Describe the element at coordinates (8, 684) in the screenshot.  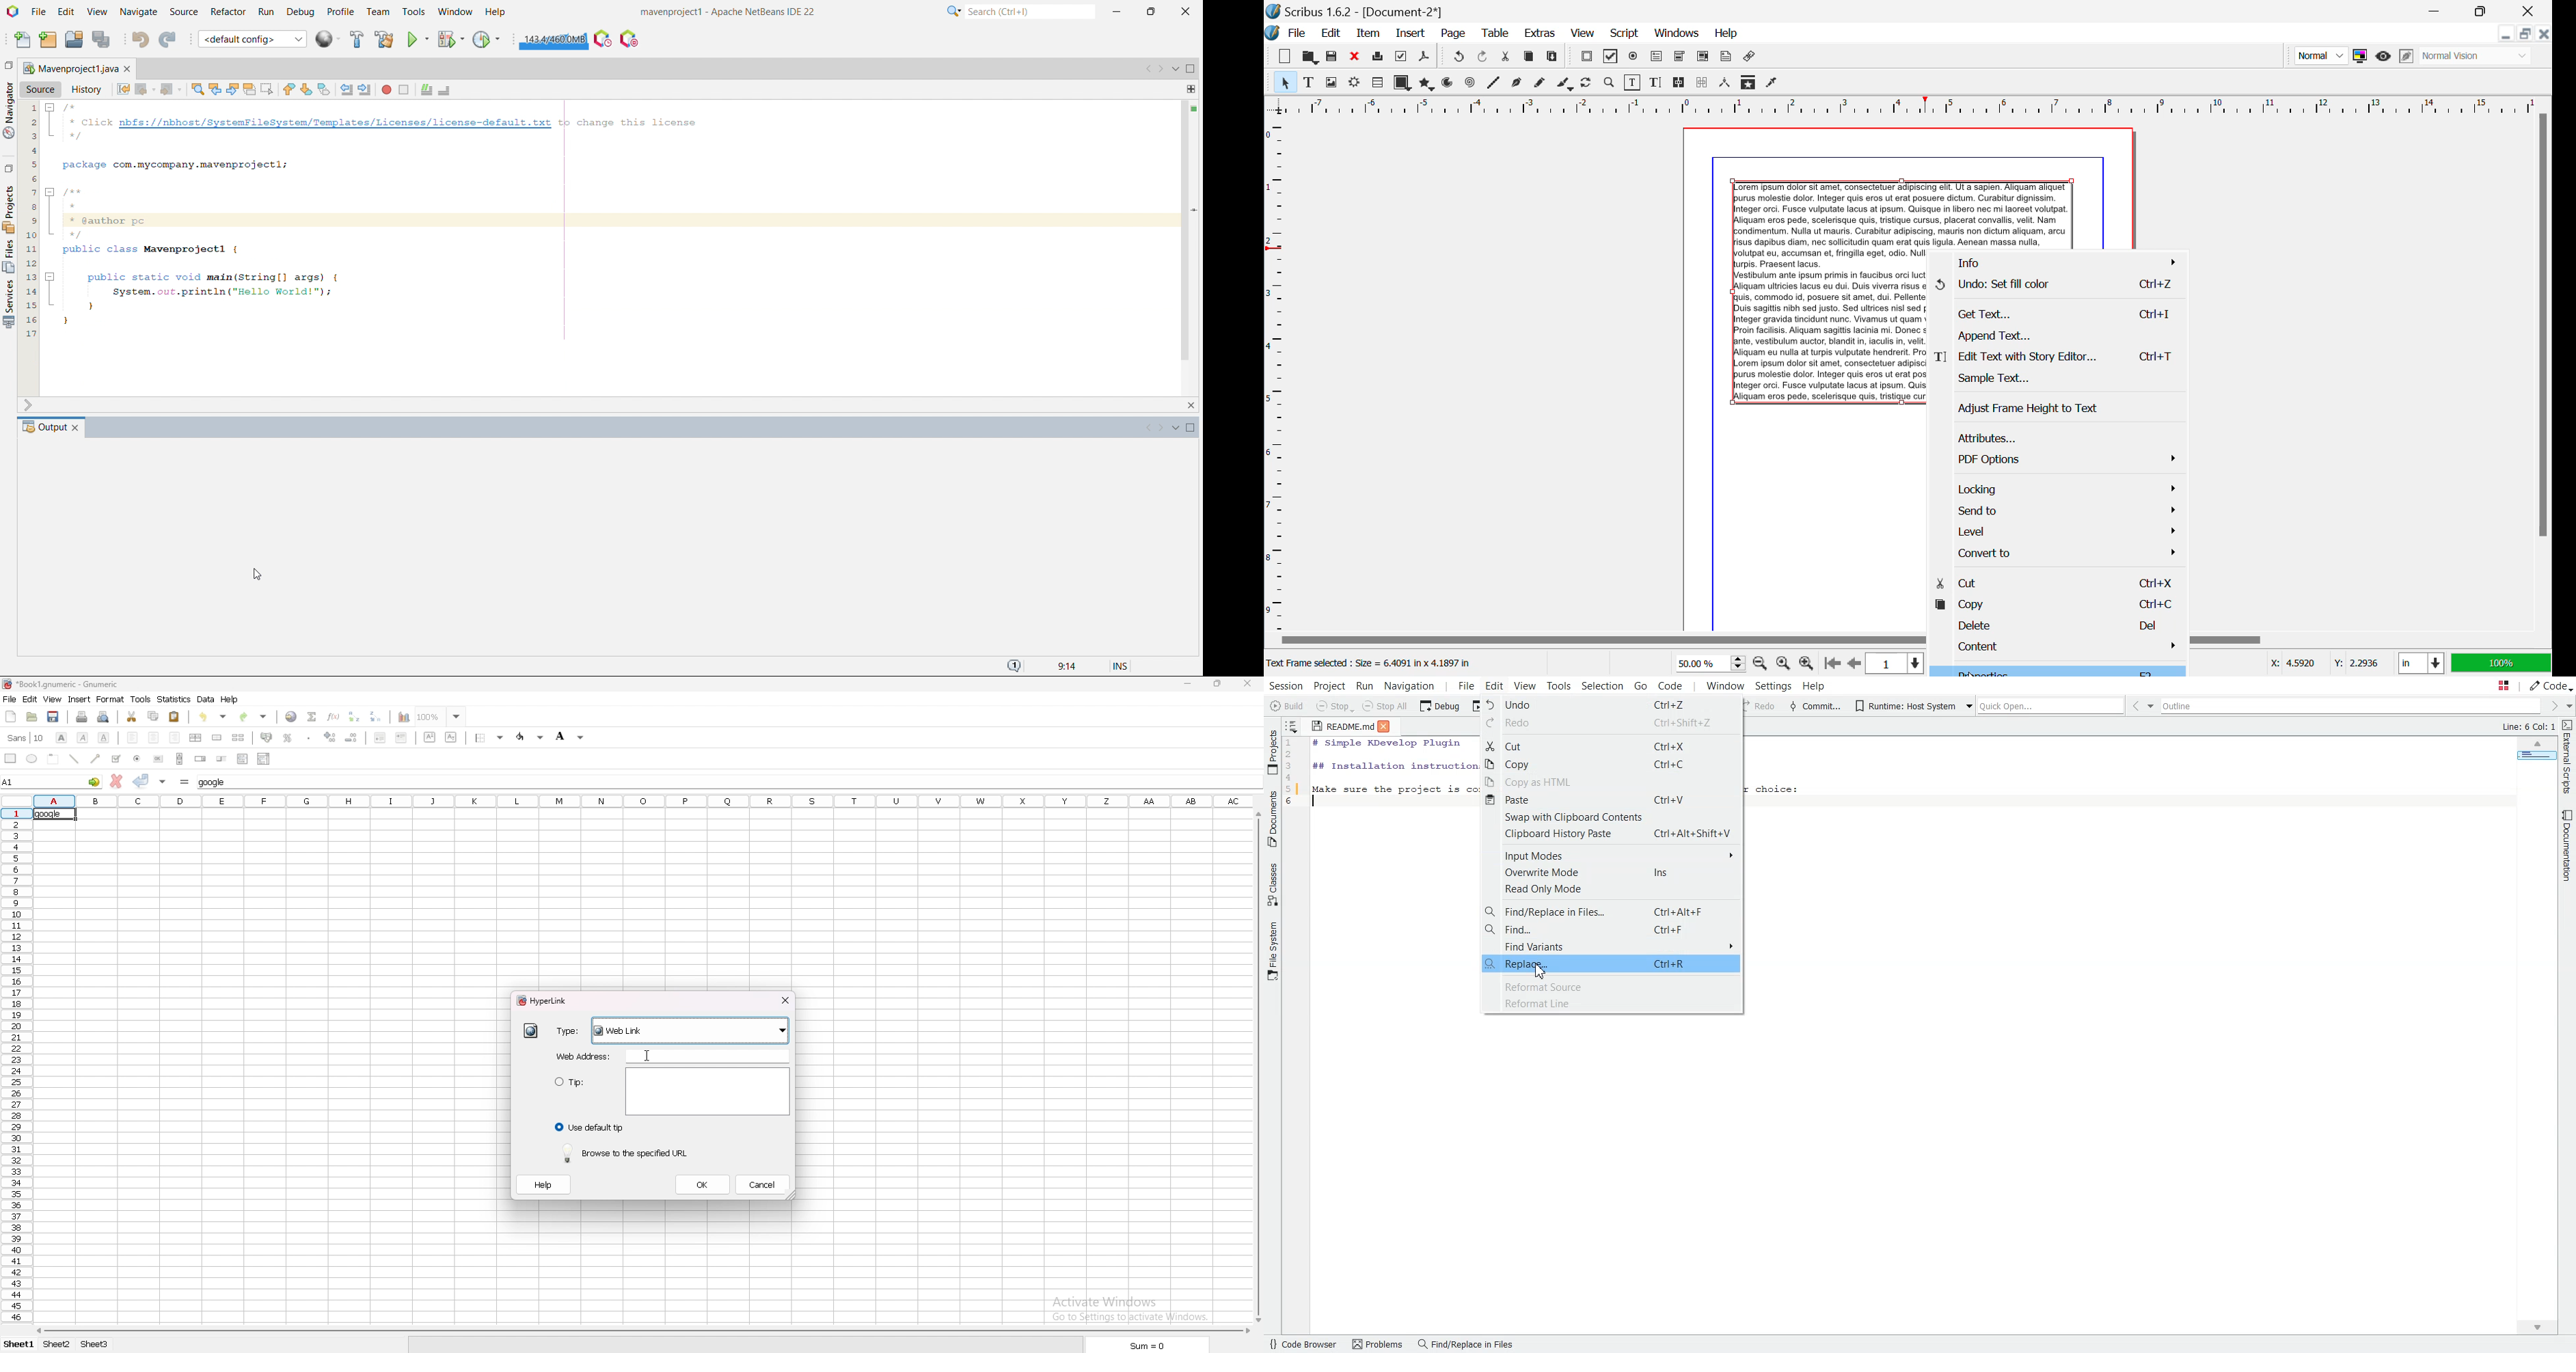
I see `hyperlink logo` at that location.